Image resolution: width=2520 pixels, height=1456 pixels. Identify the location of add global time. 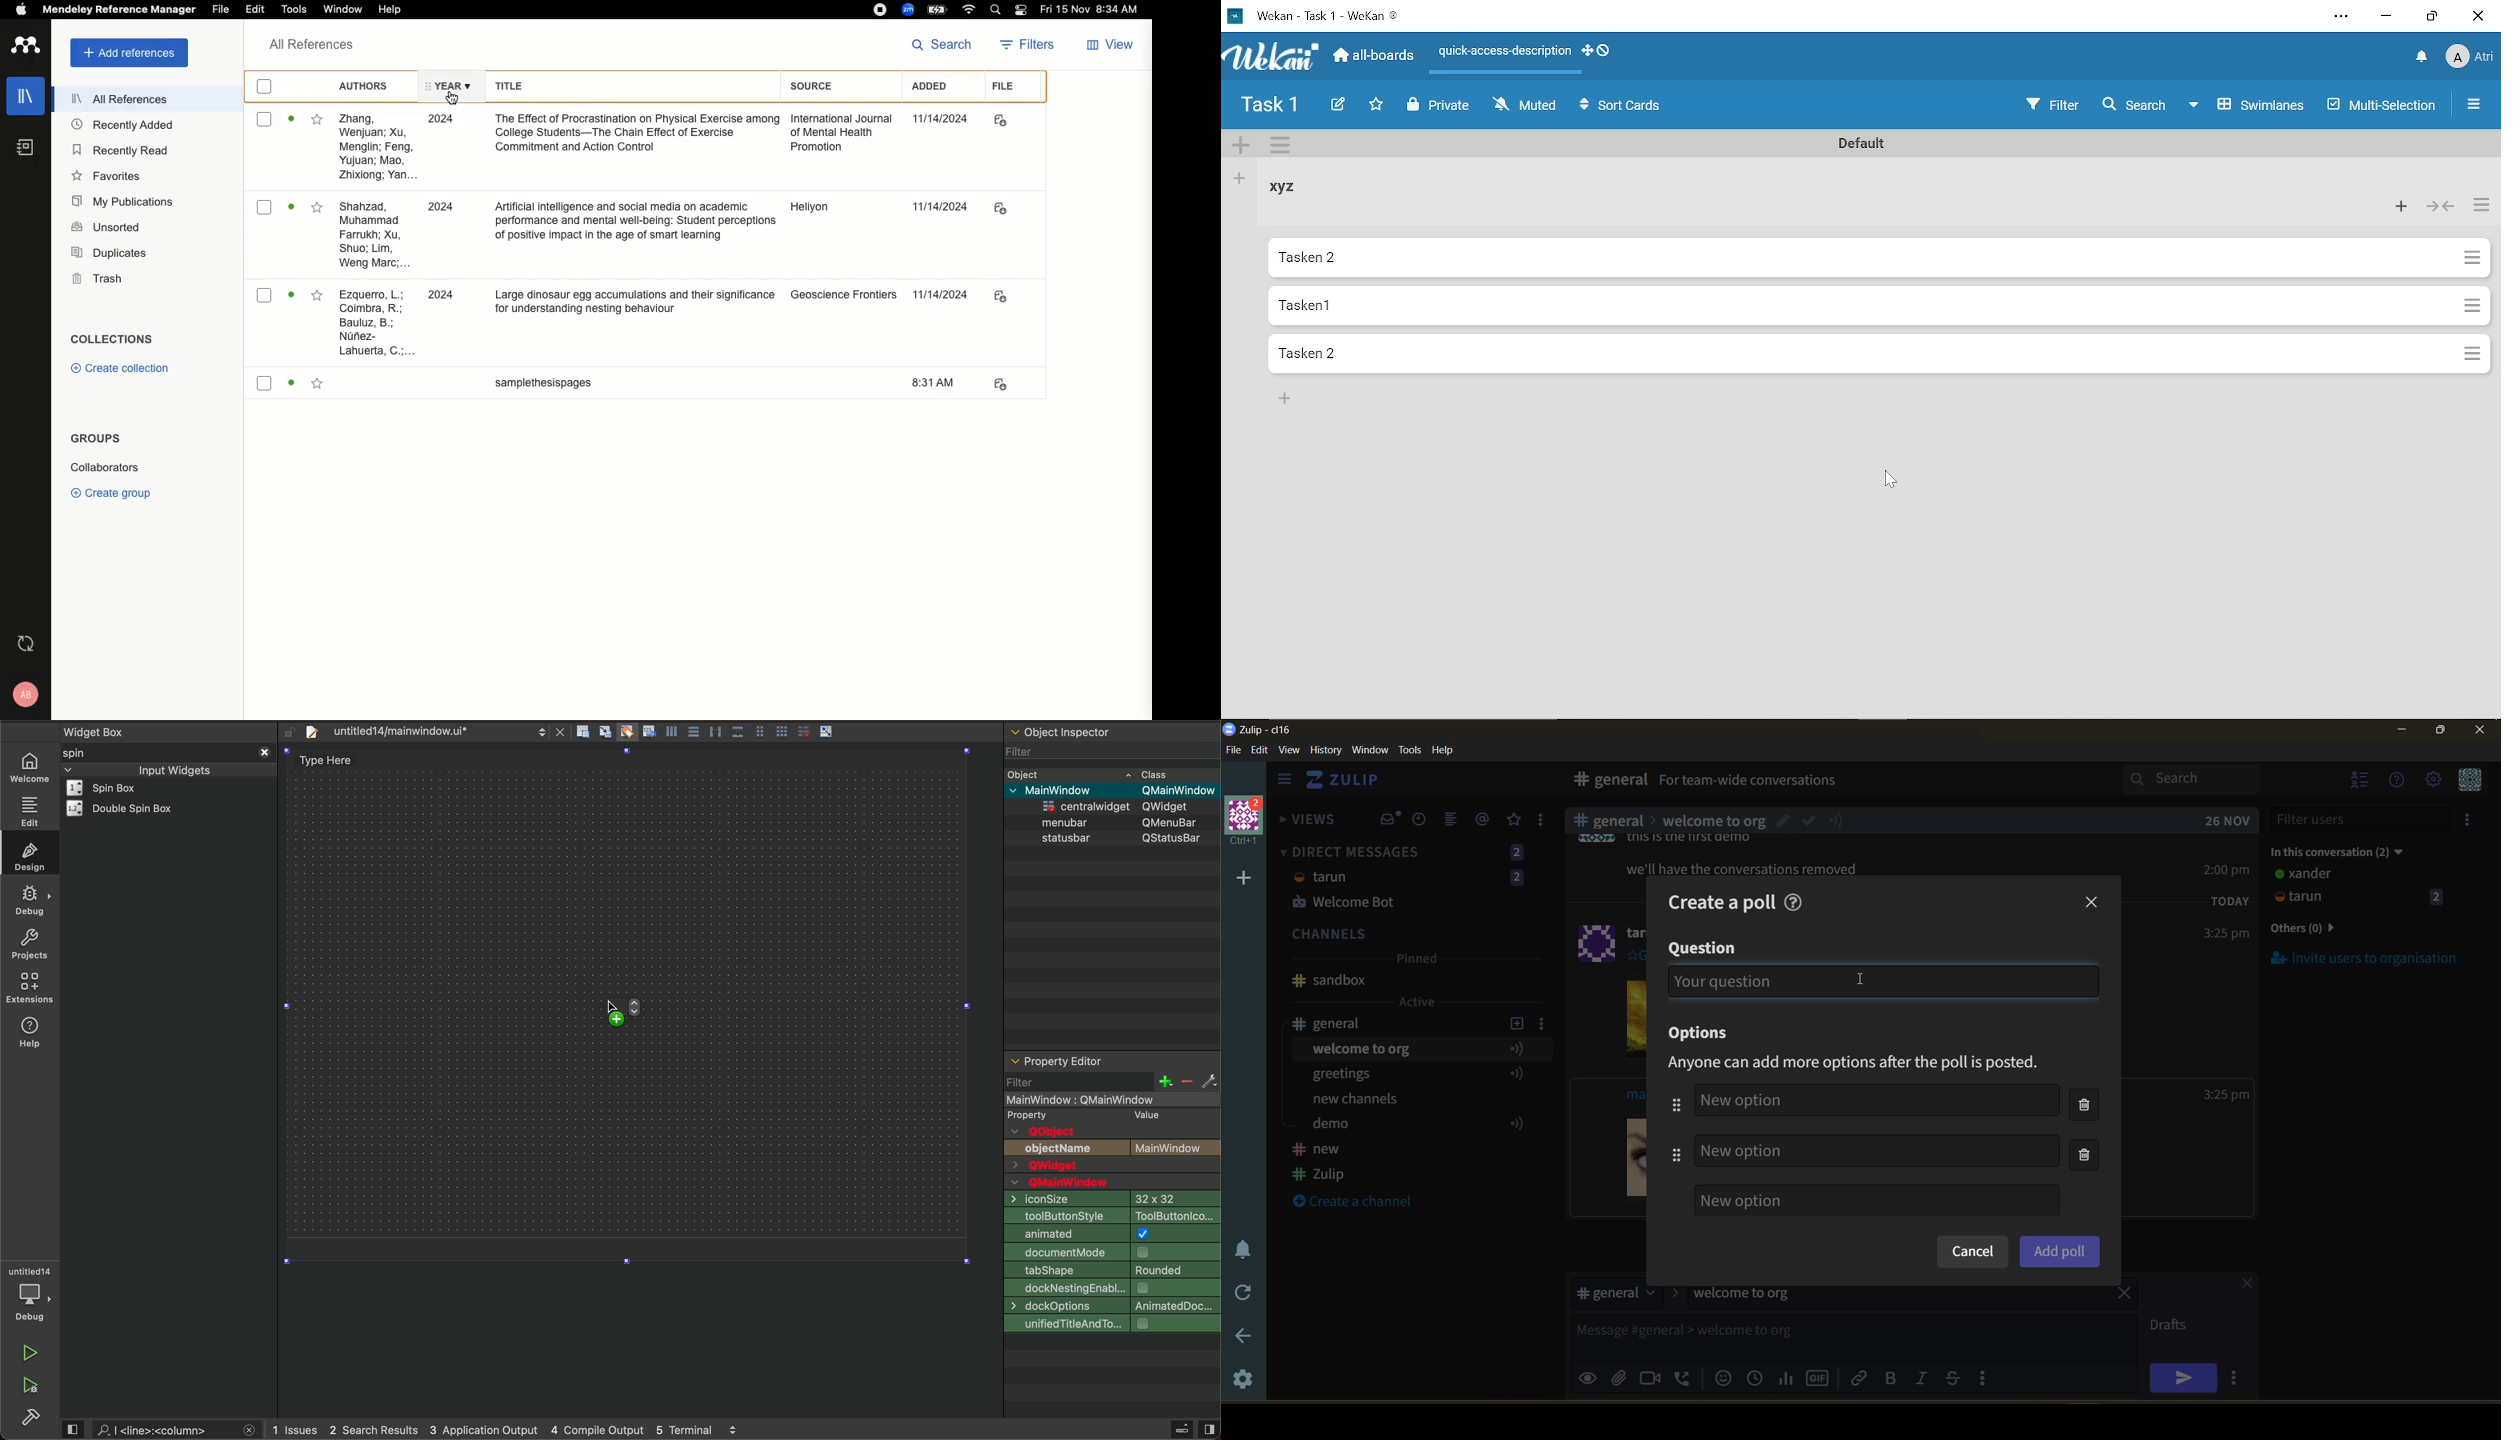
(1758, 1377).